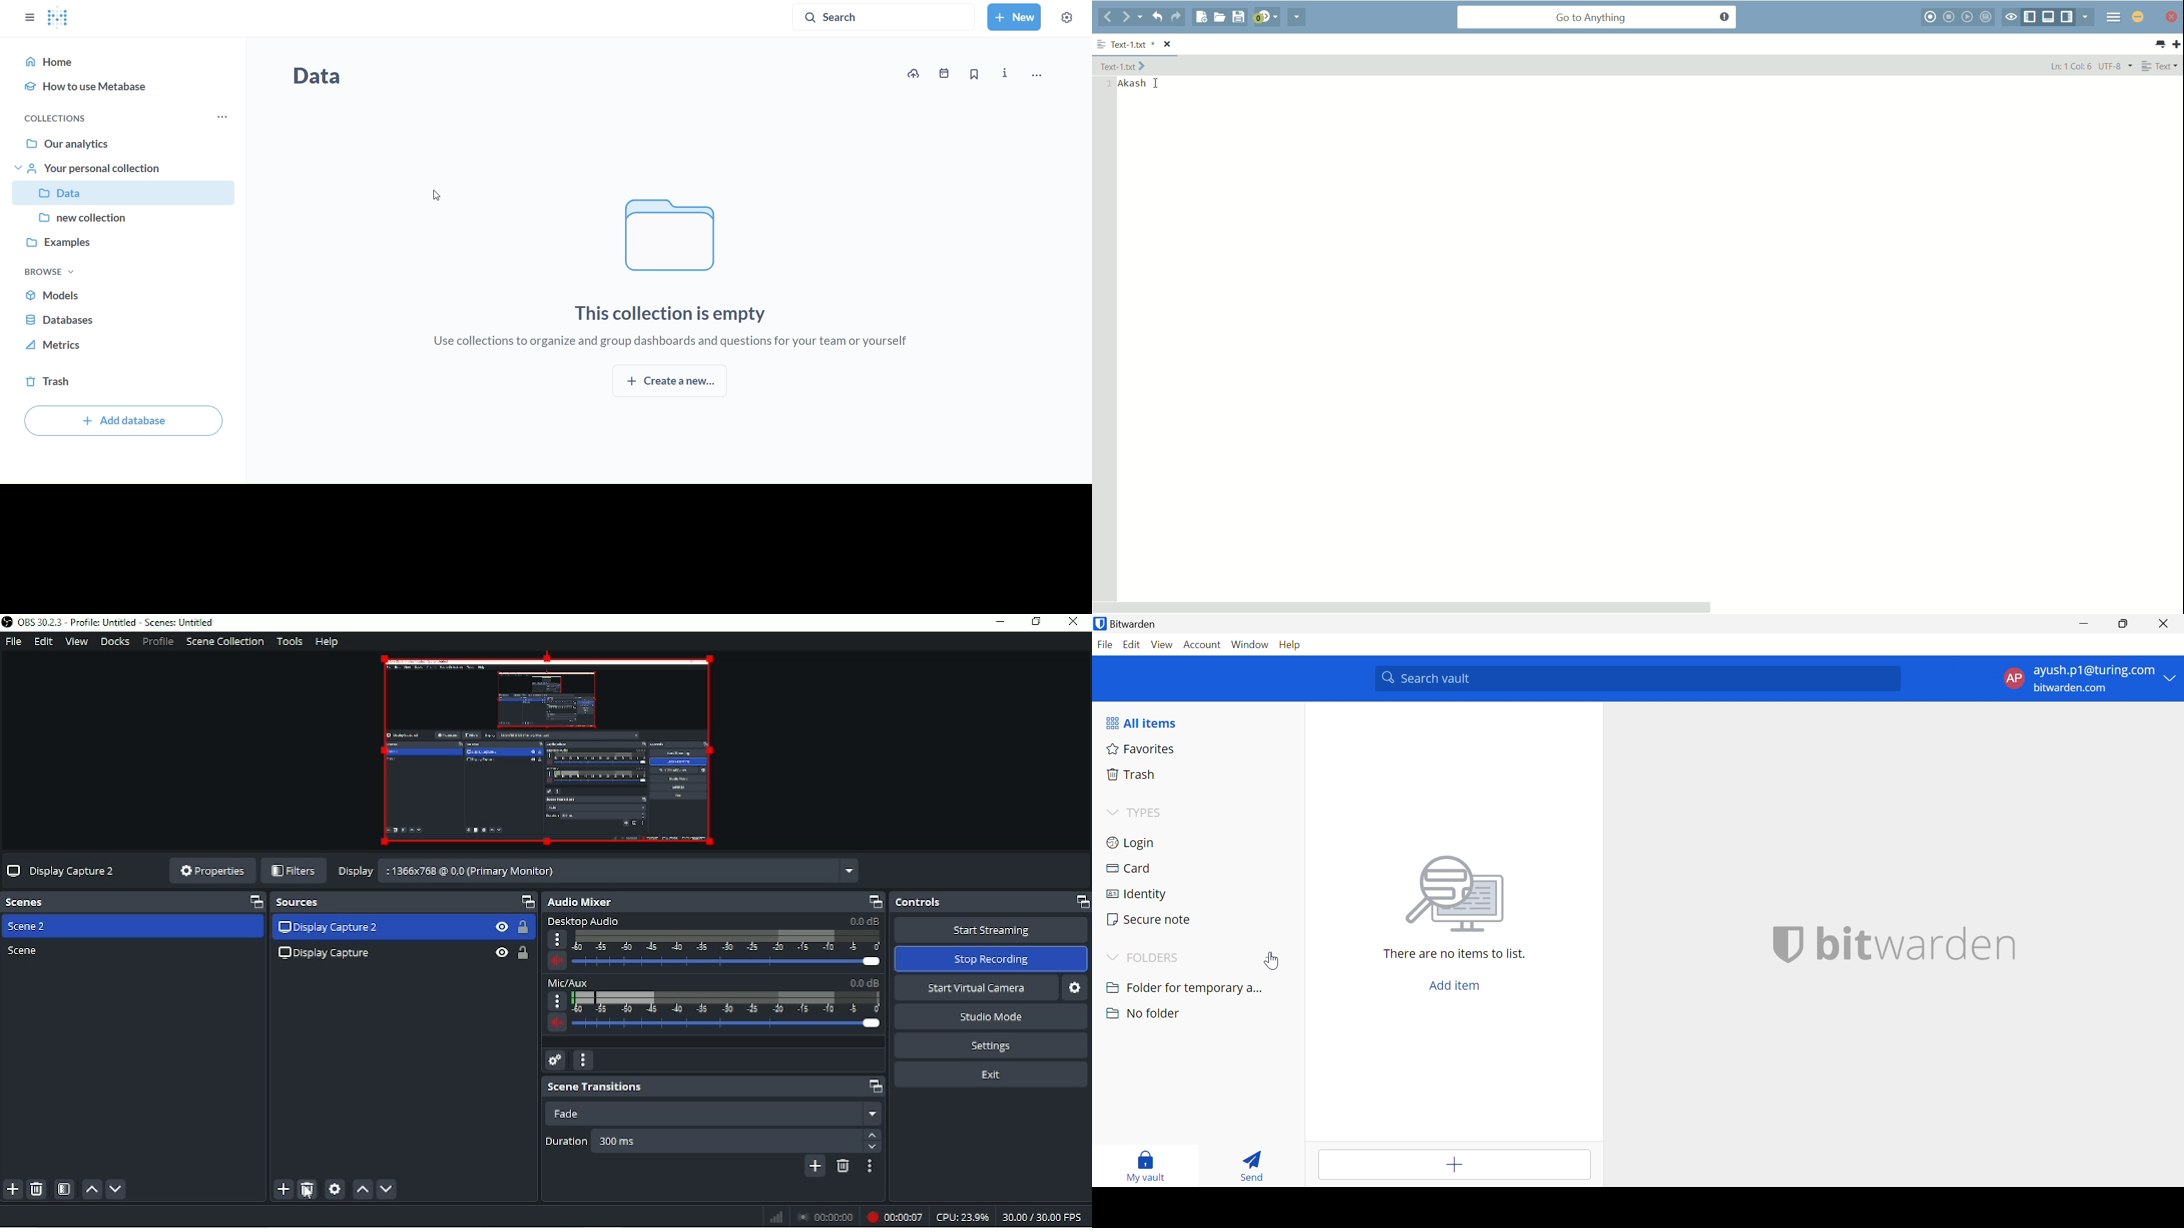  I want to click on Help, so click(329, 643).